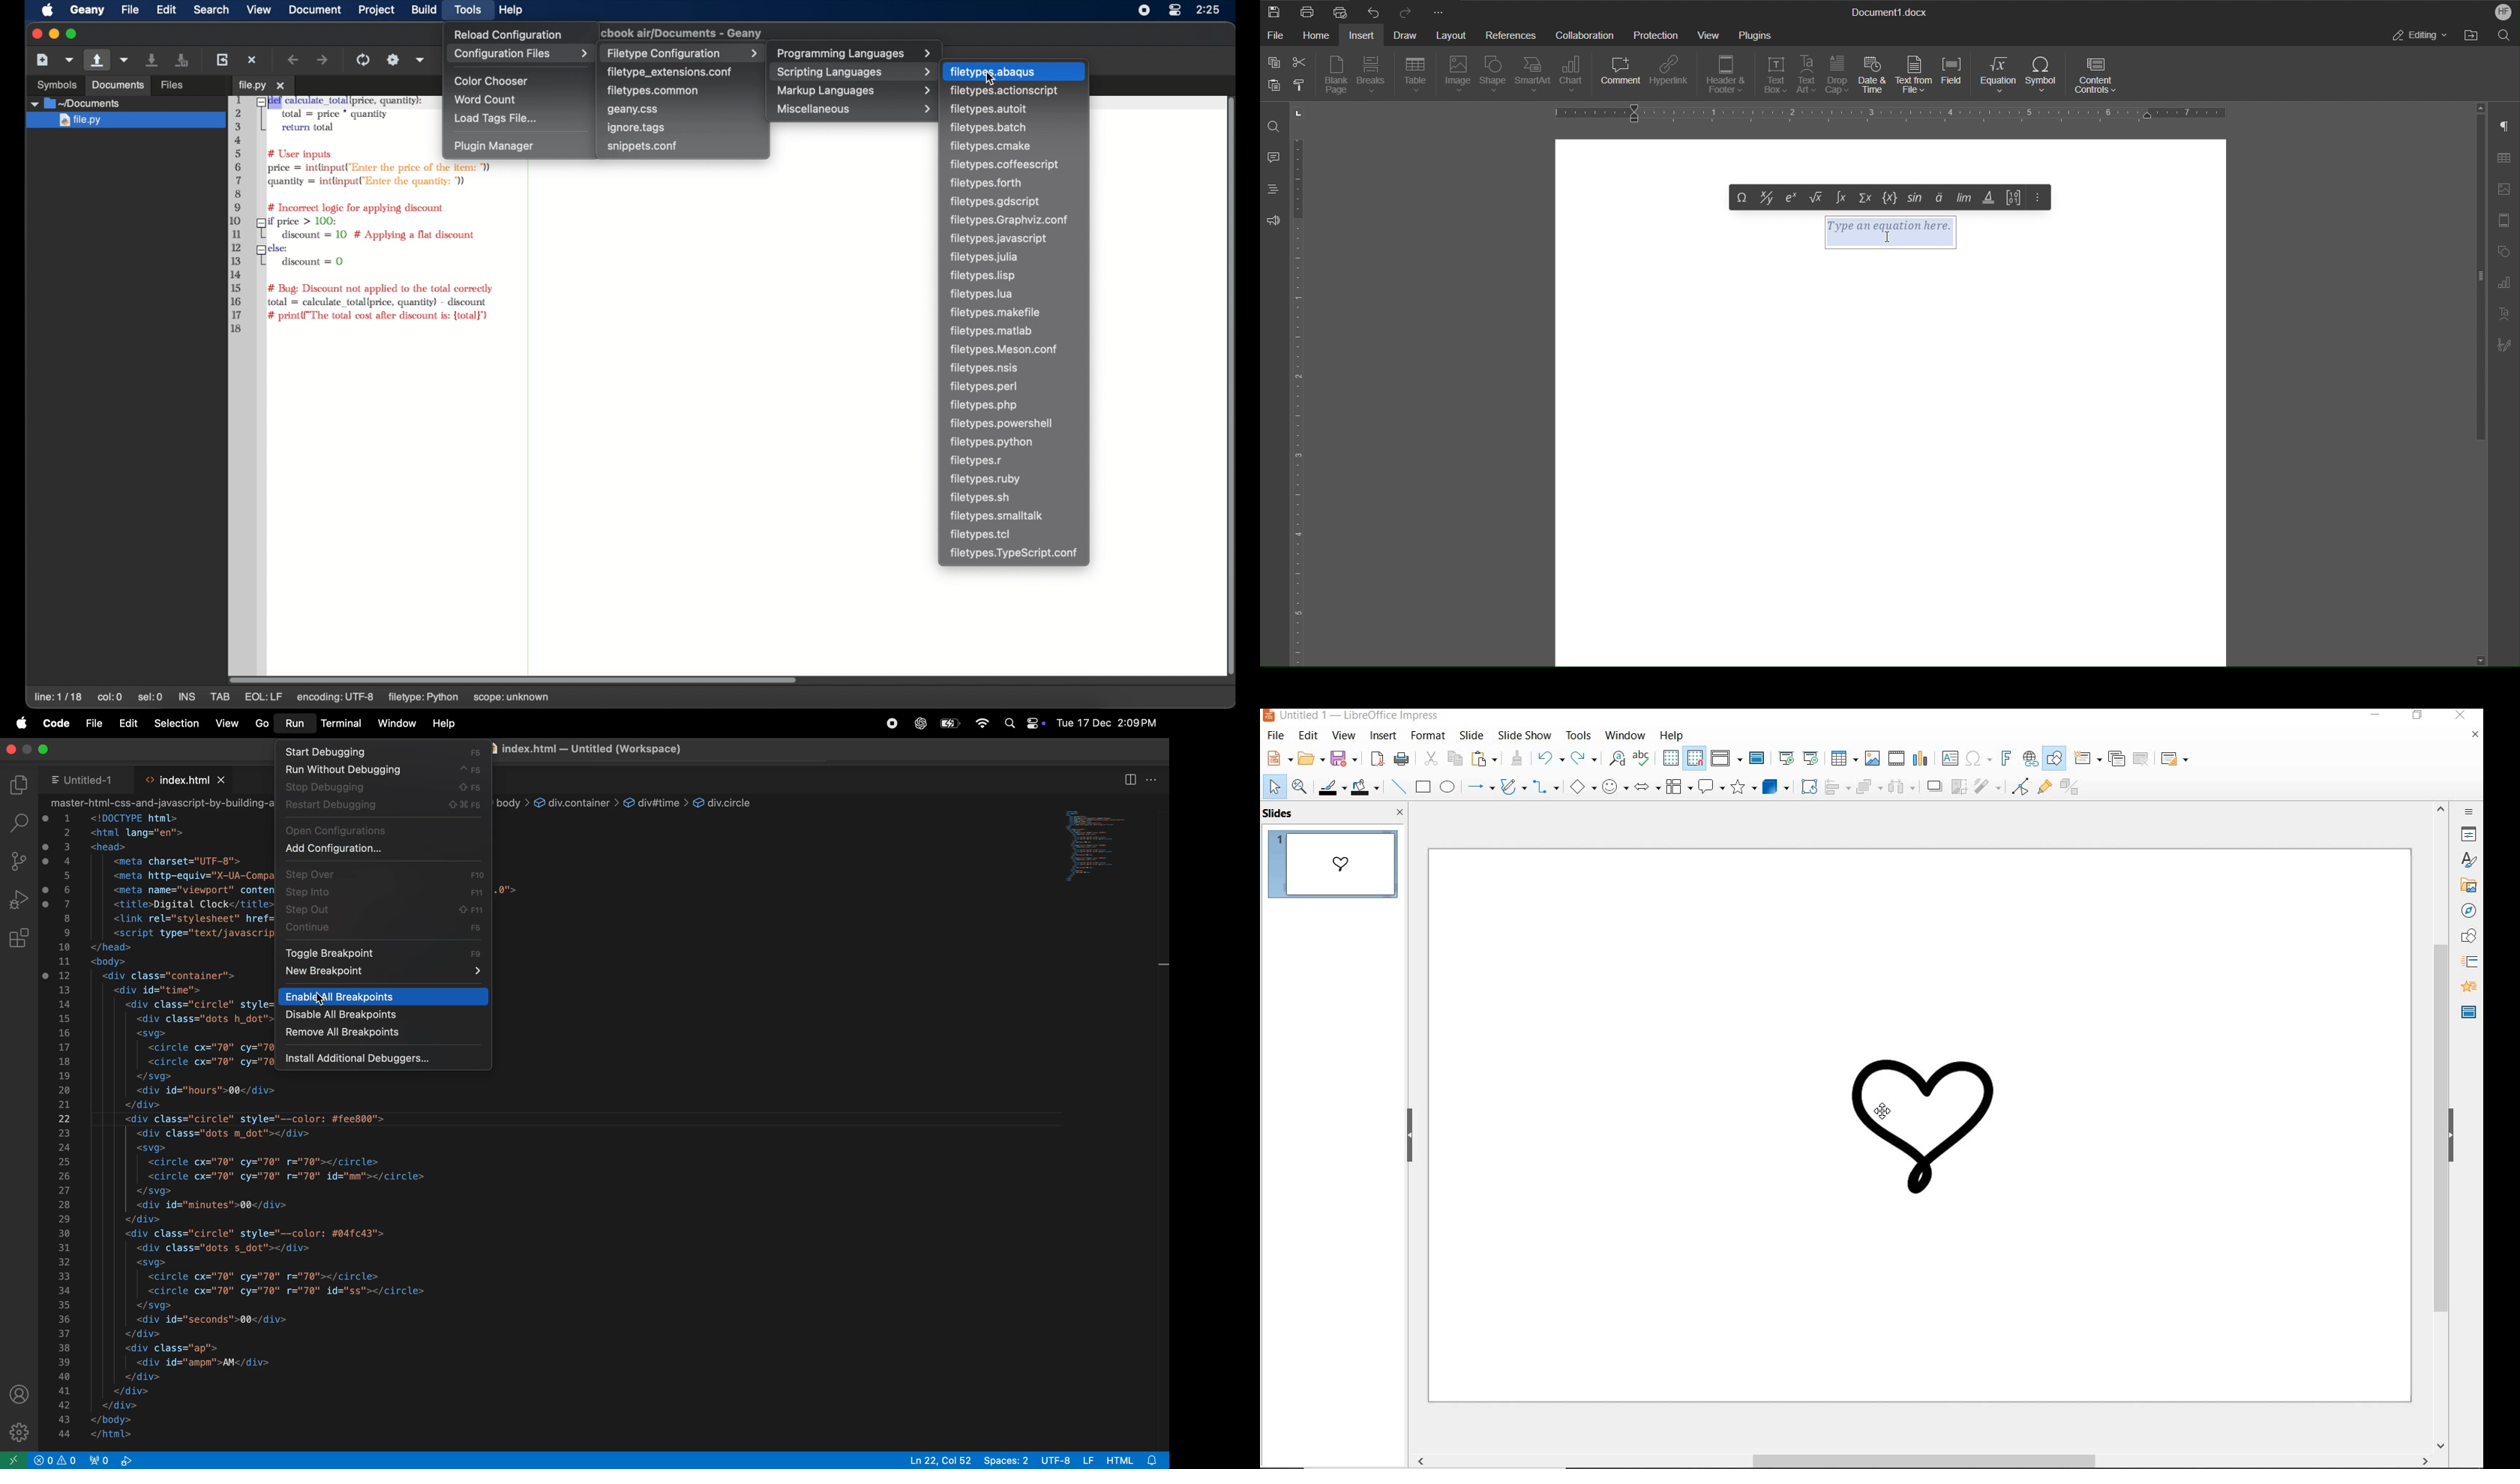 This screenshot has height=1484, width=2520. I want to click on line color, so click(1331, 787).